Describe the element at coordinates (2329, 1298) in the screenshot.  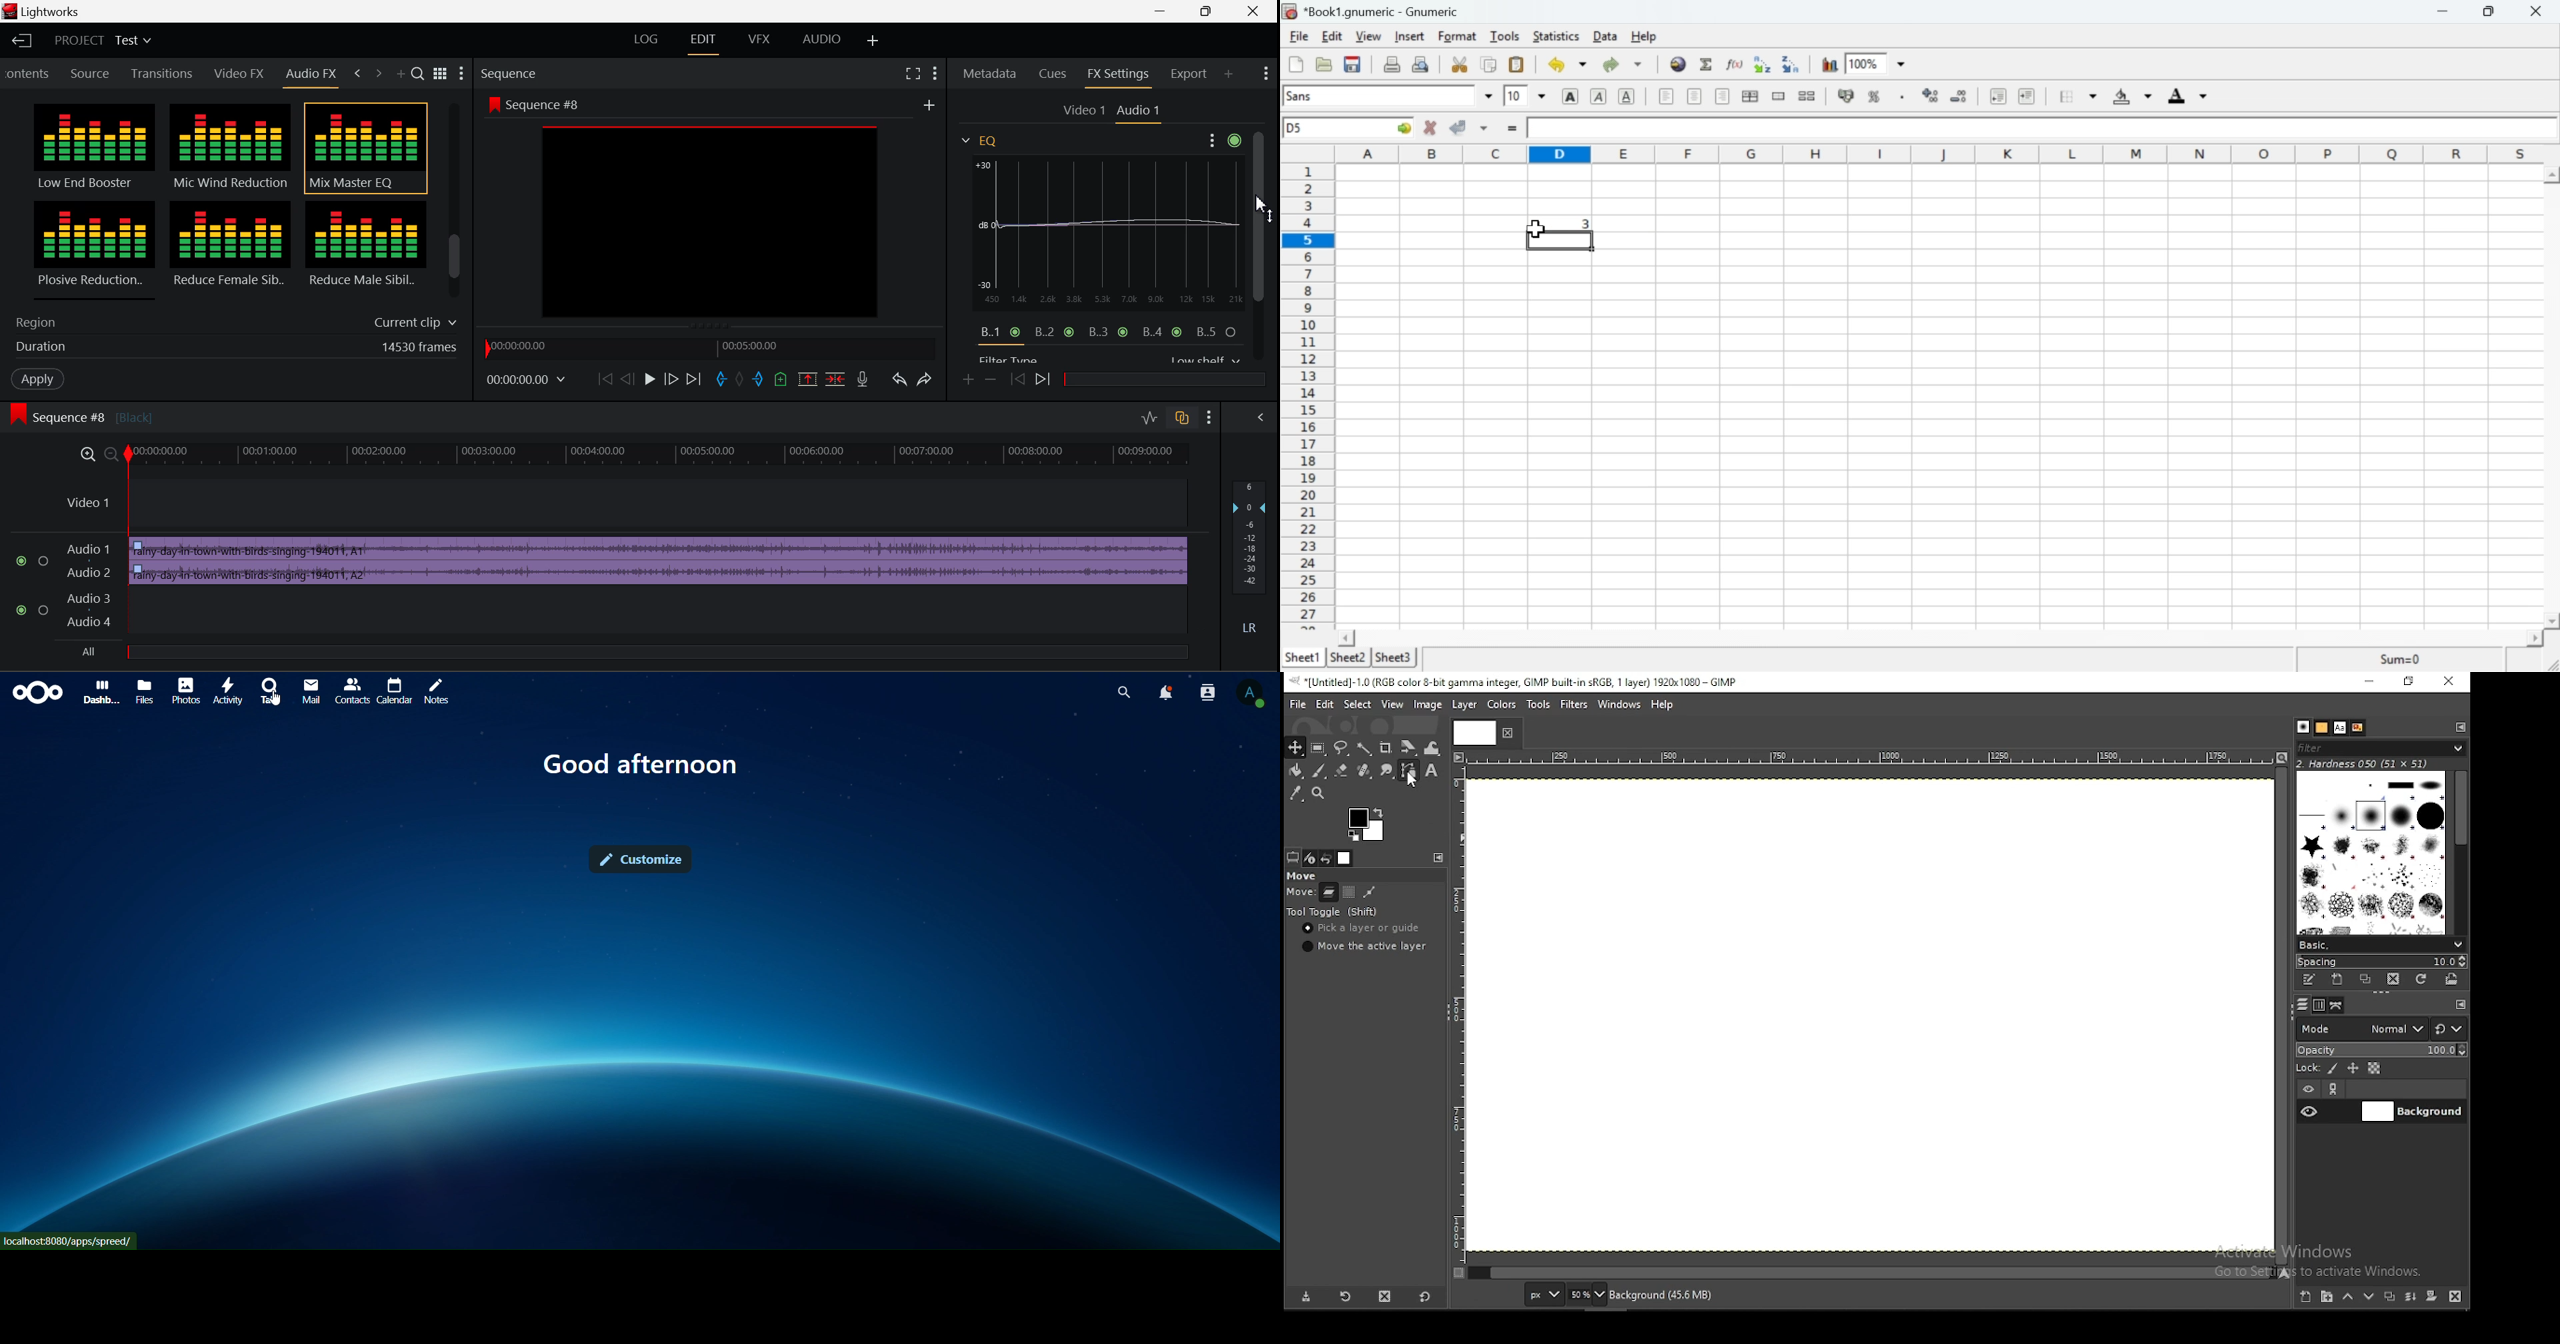
I see `create a new layer group` at that location.